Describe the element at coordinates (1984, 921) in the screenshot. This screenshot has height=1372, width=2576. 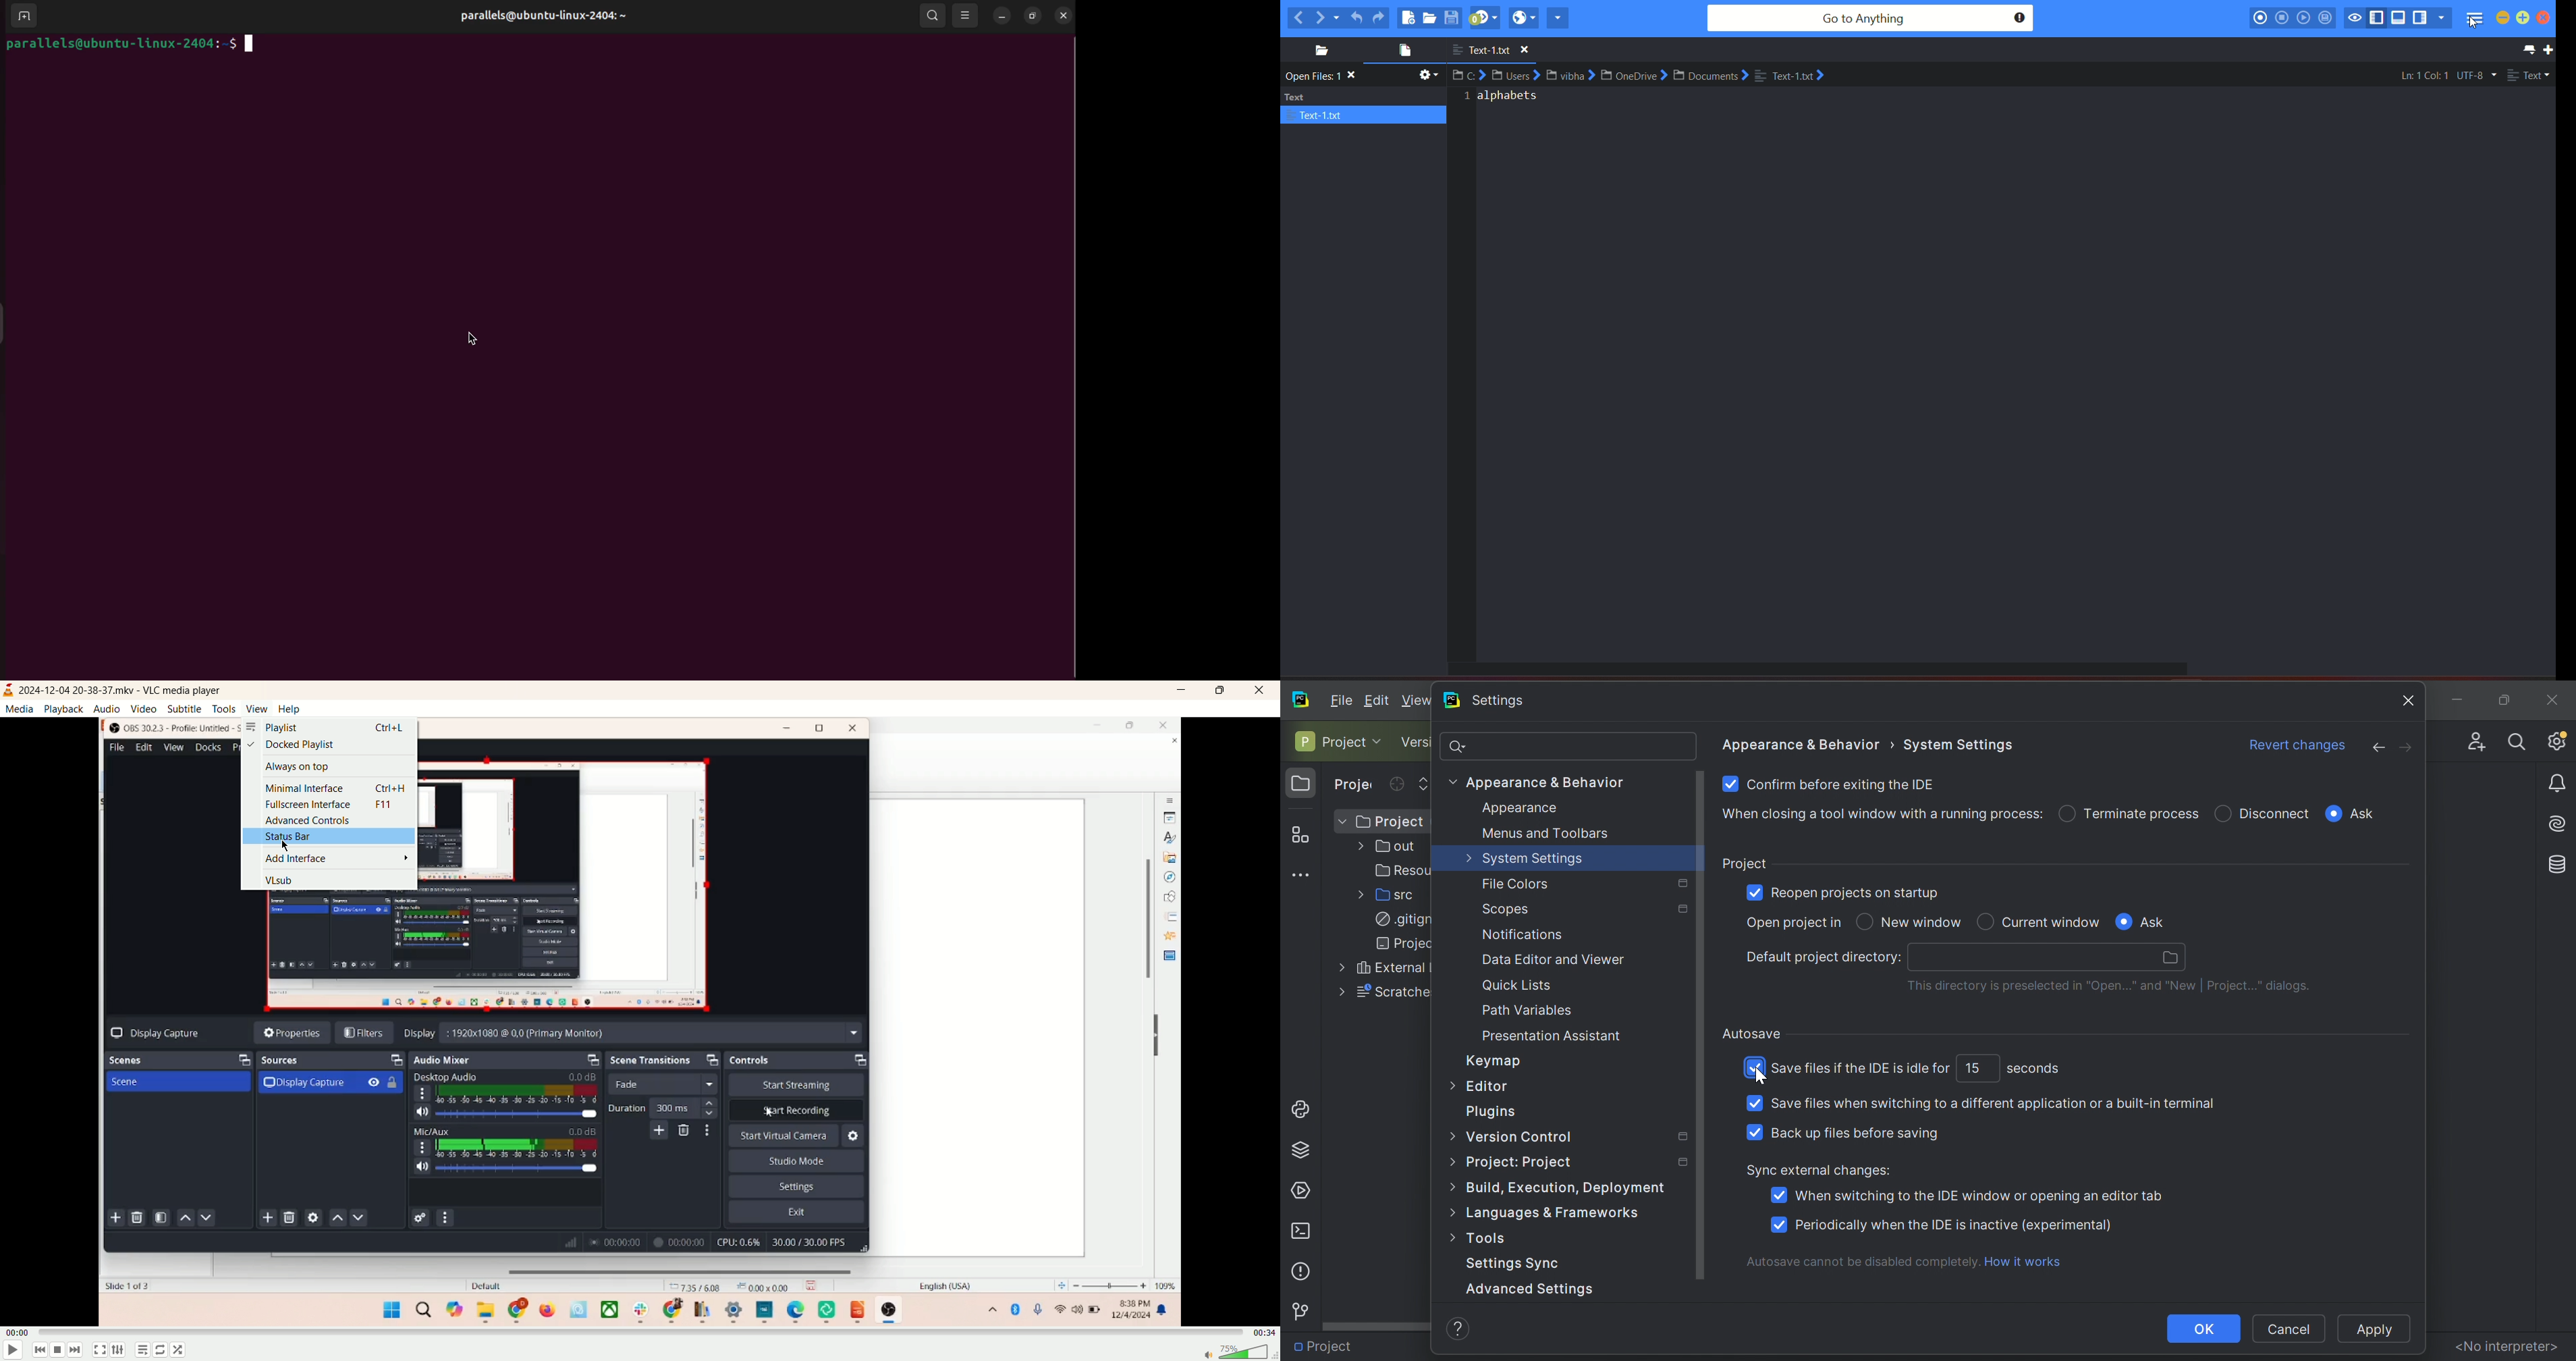
I see `Checkbox` at that location.